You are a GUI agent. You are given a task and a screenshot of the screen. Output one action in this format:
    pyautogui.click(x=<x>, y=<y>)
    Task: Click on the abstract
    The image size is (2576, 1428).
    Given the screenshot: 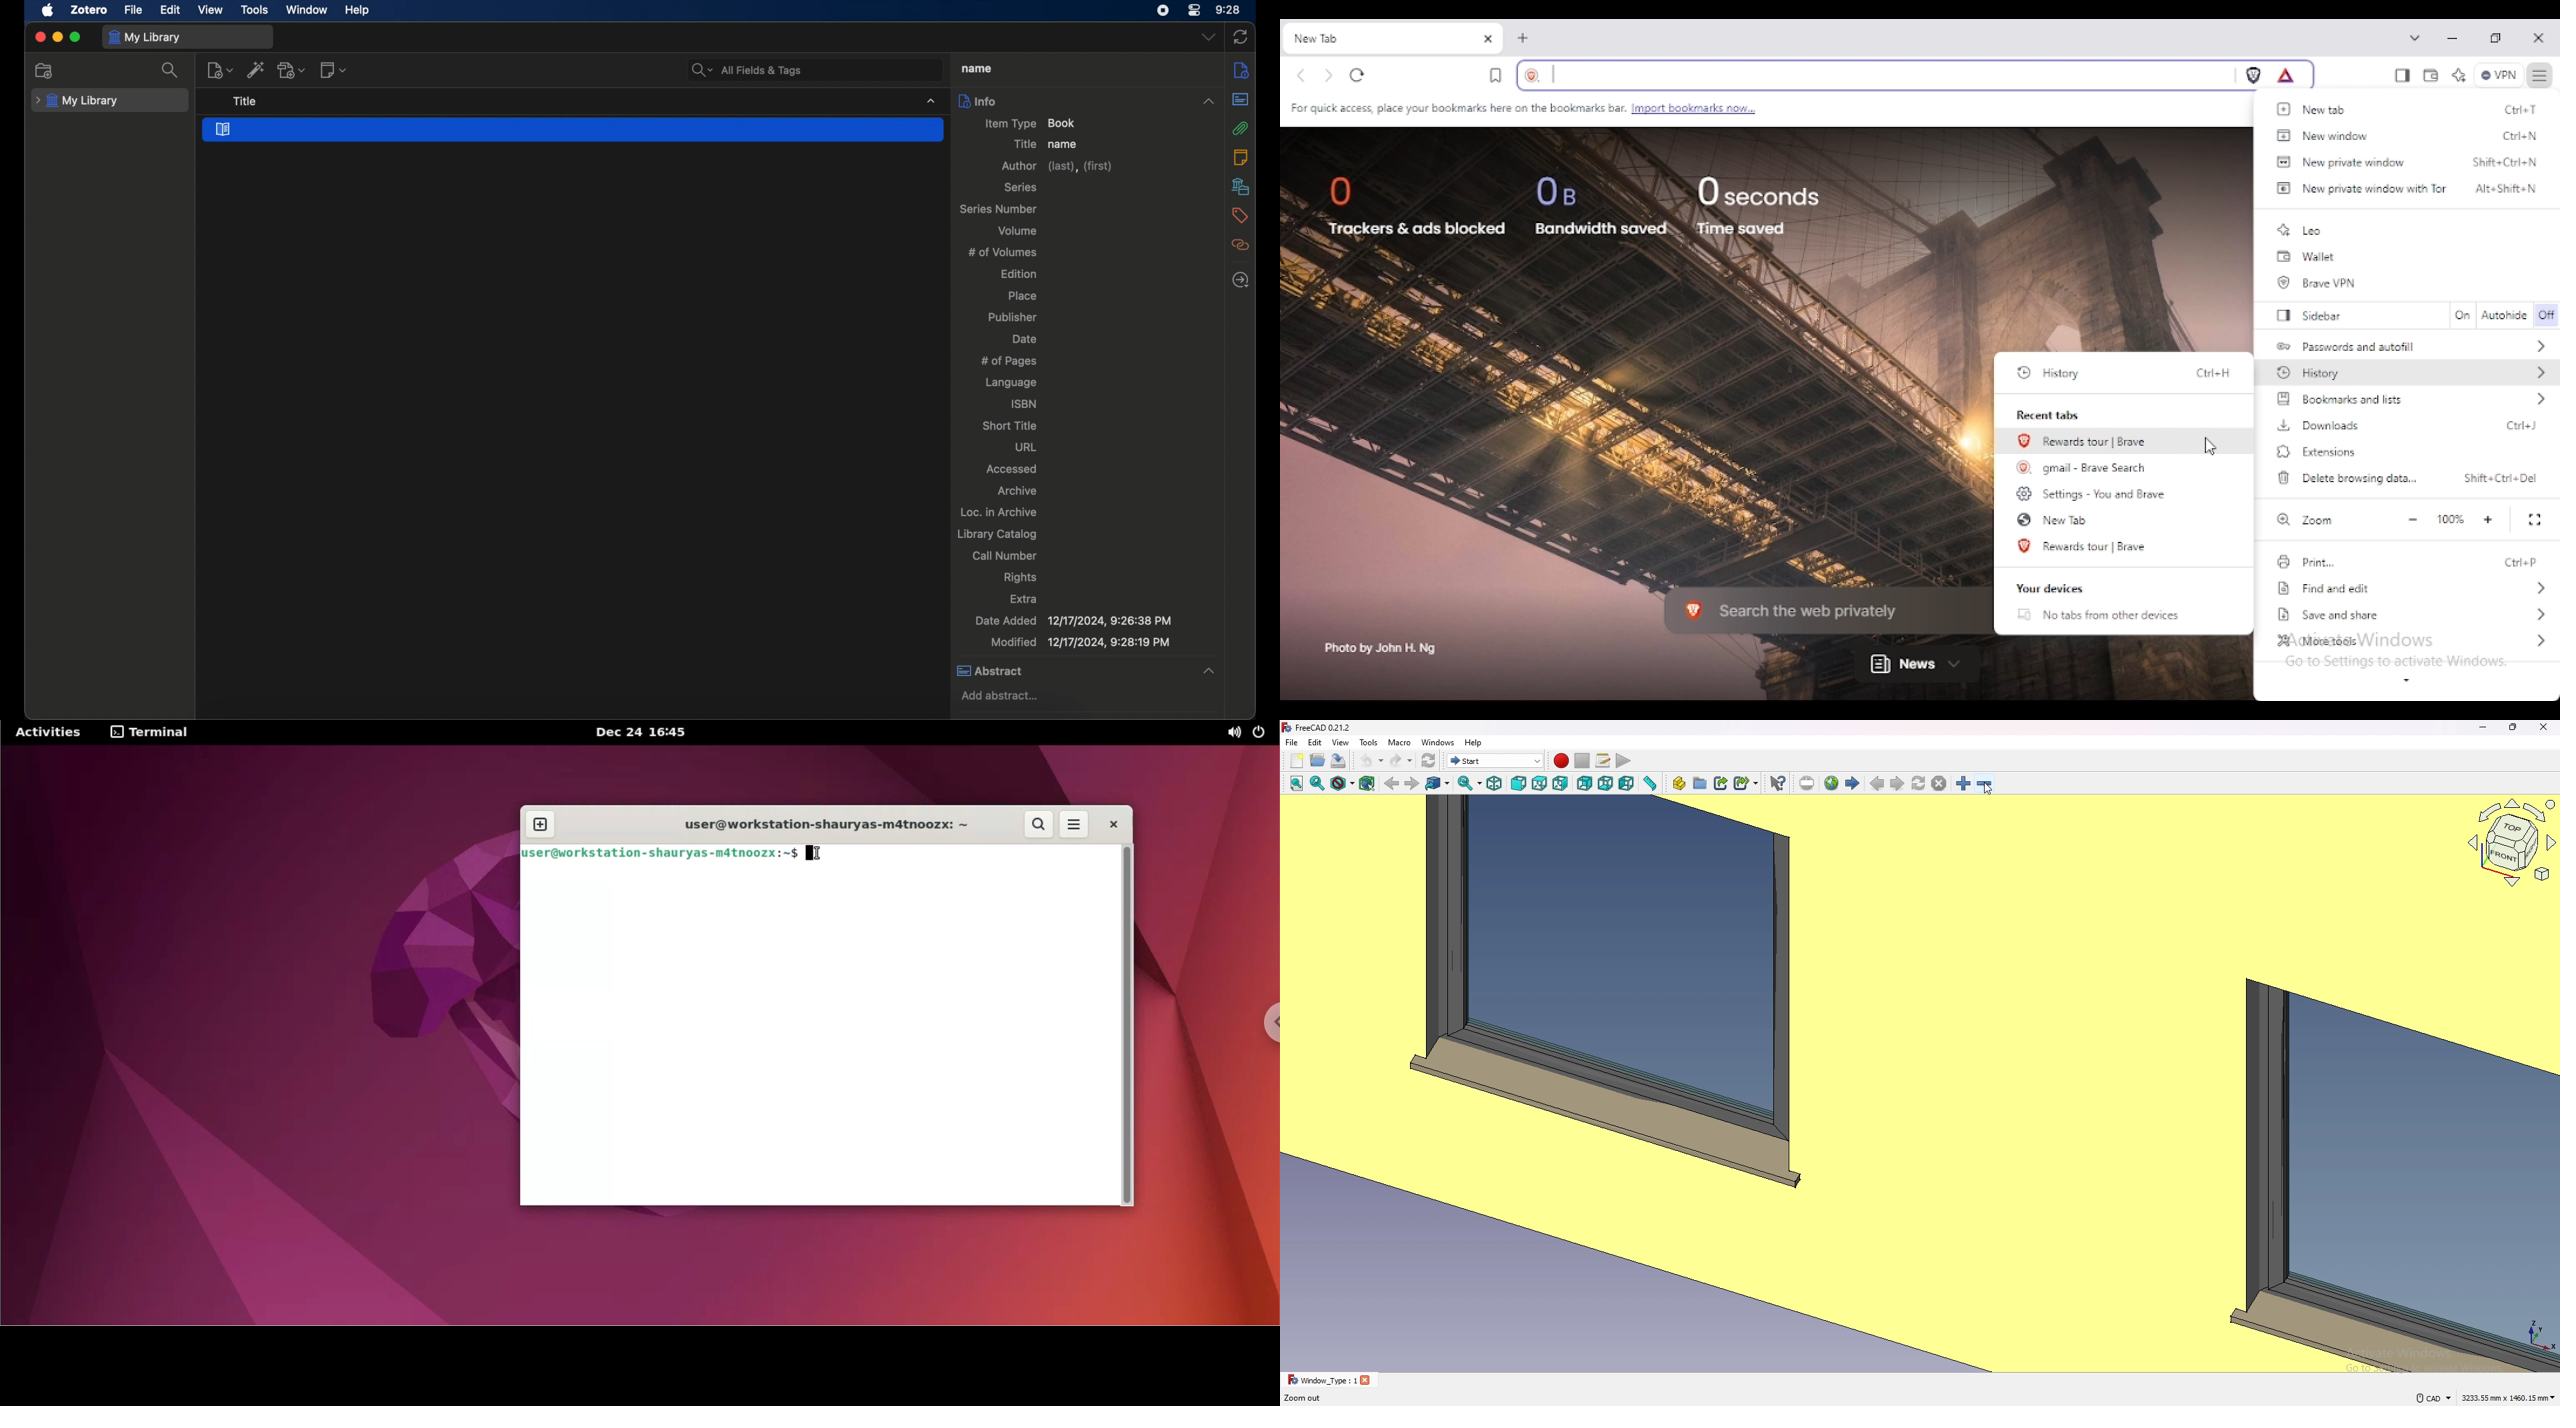 What is the action you would take?
    pyautogui.click(x=1241, y=99)
    